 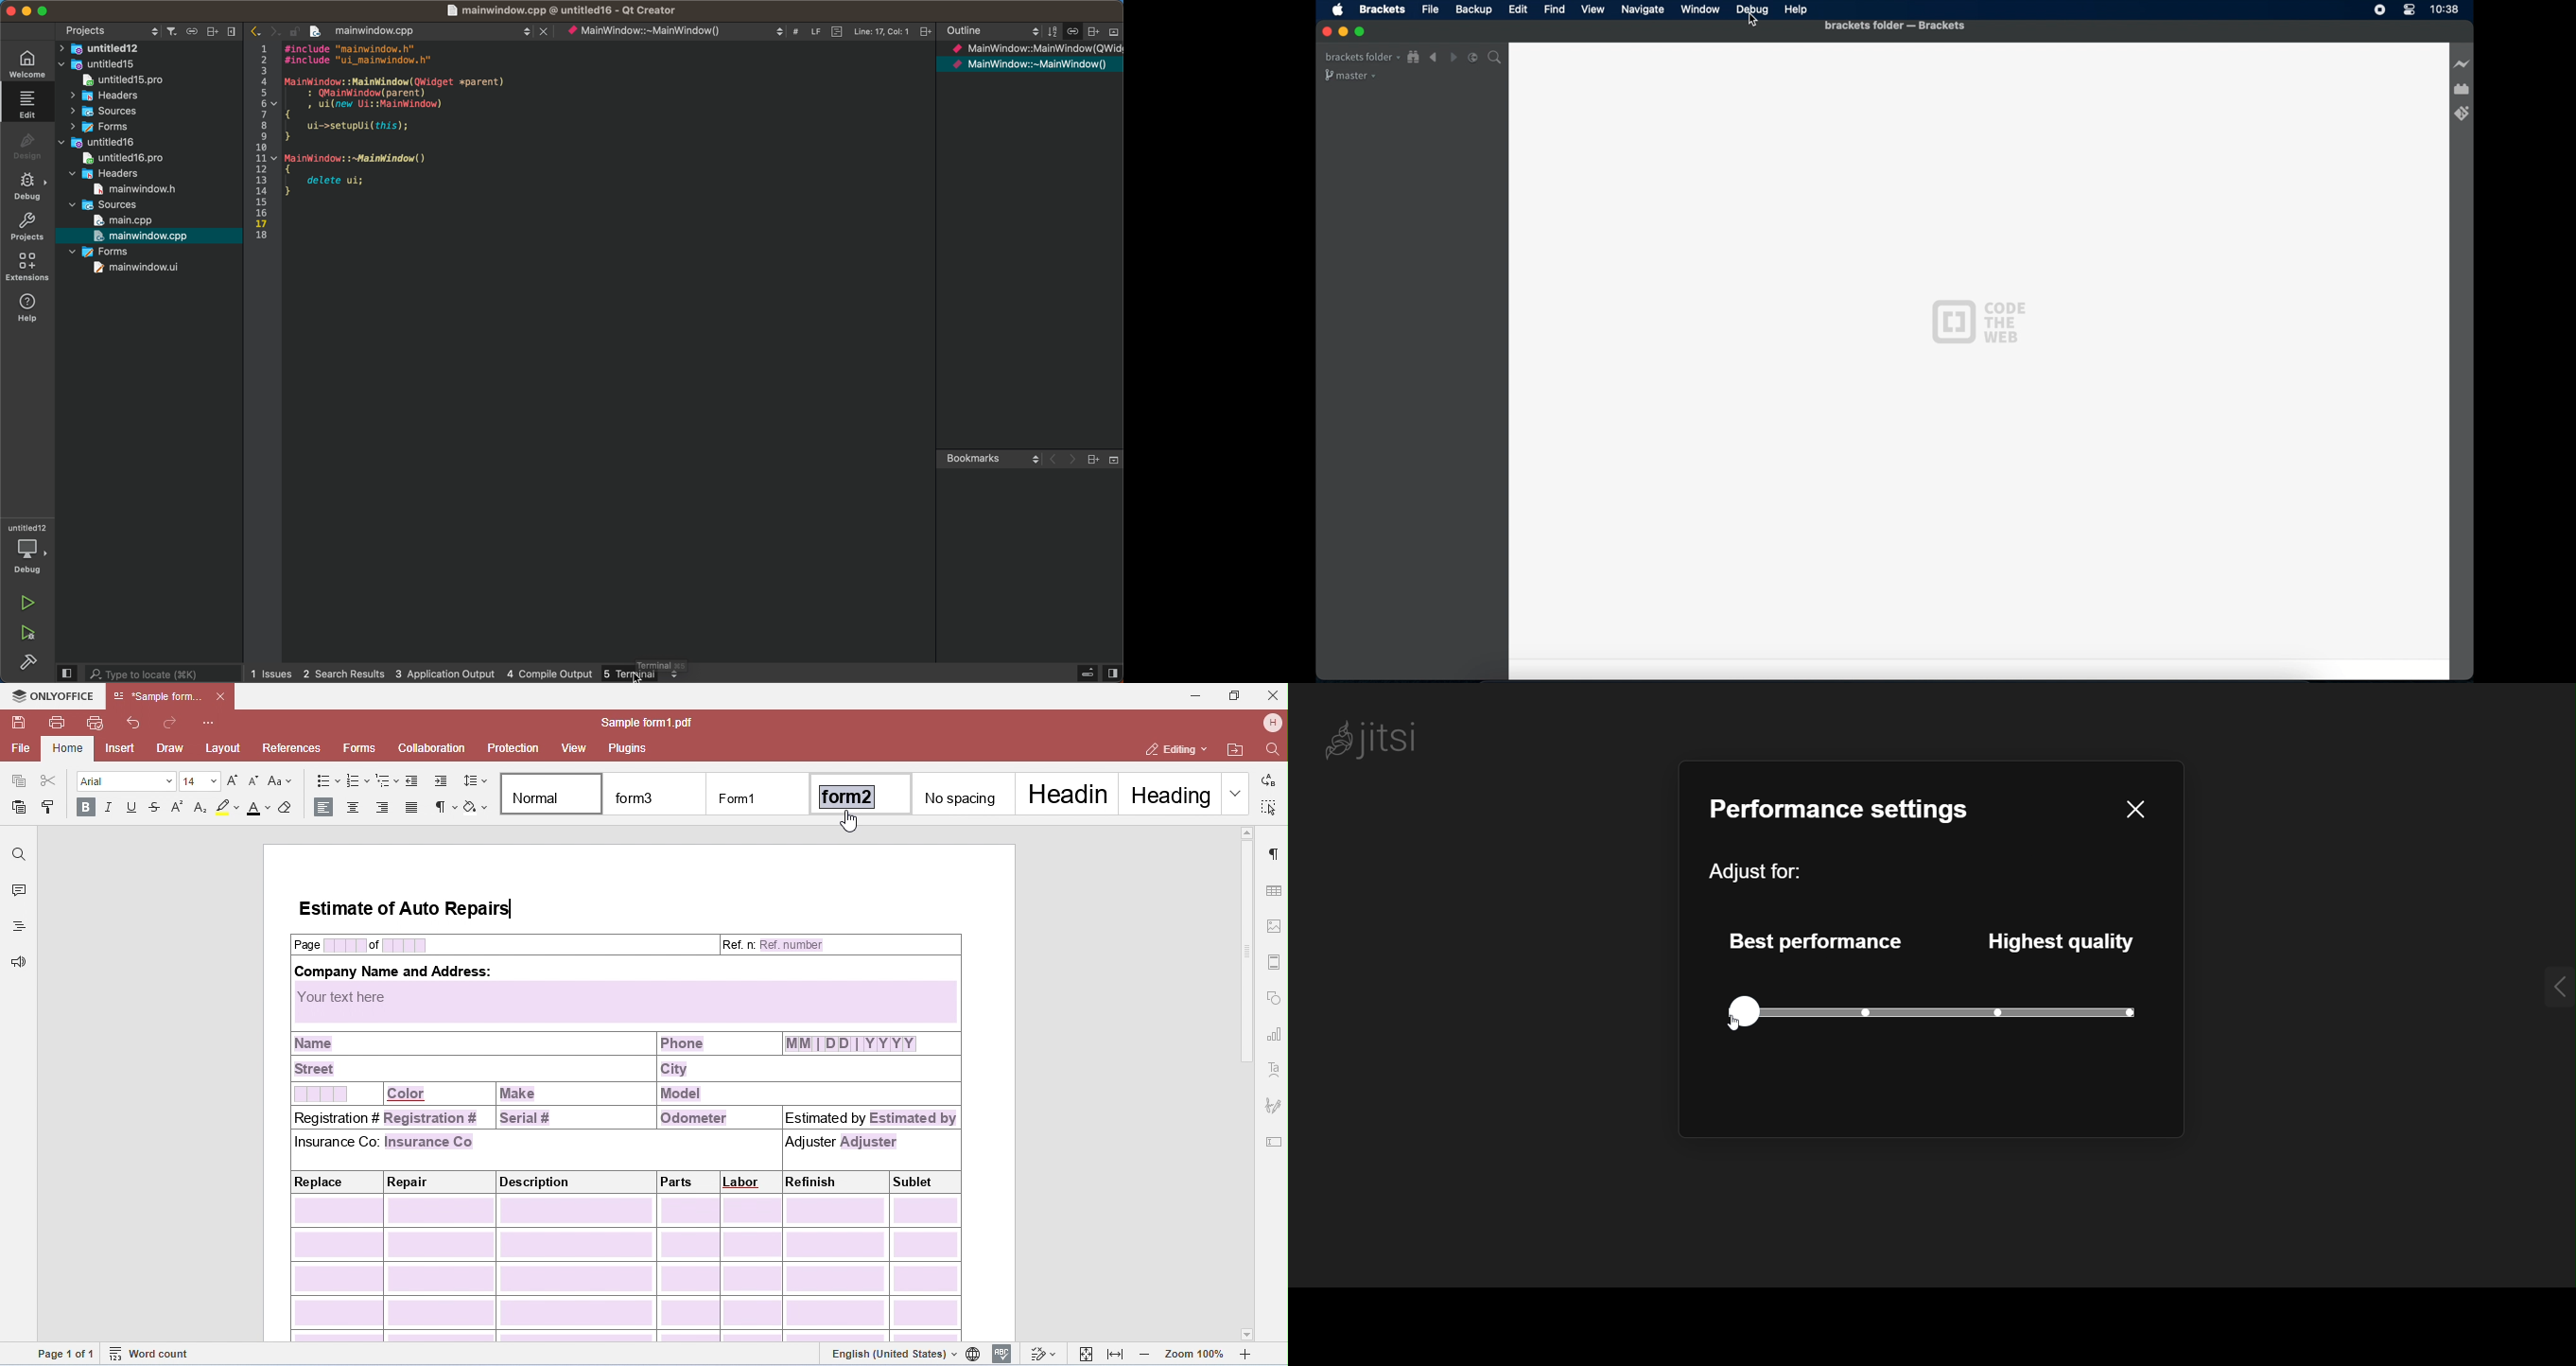 I want to click on screen recorder icon, so click(x=2380, y=9).